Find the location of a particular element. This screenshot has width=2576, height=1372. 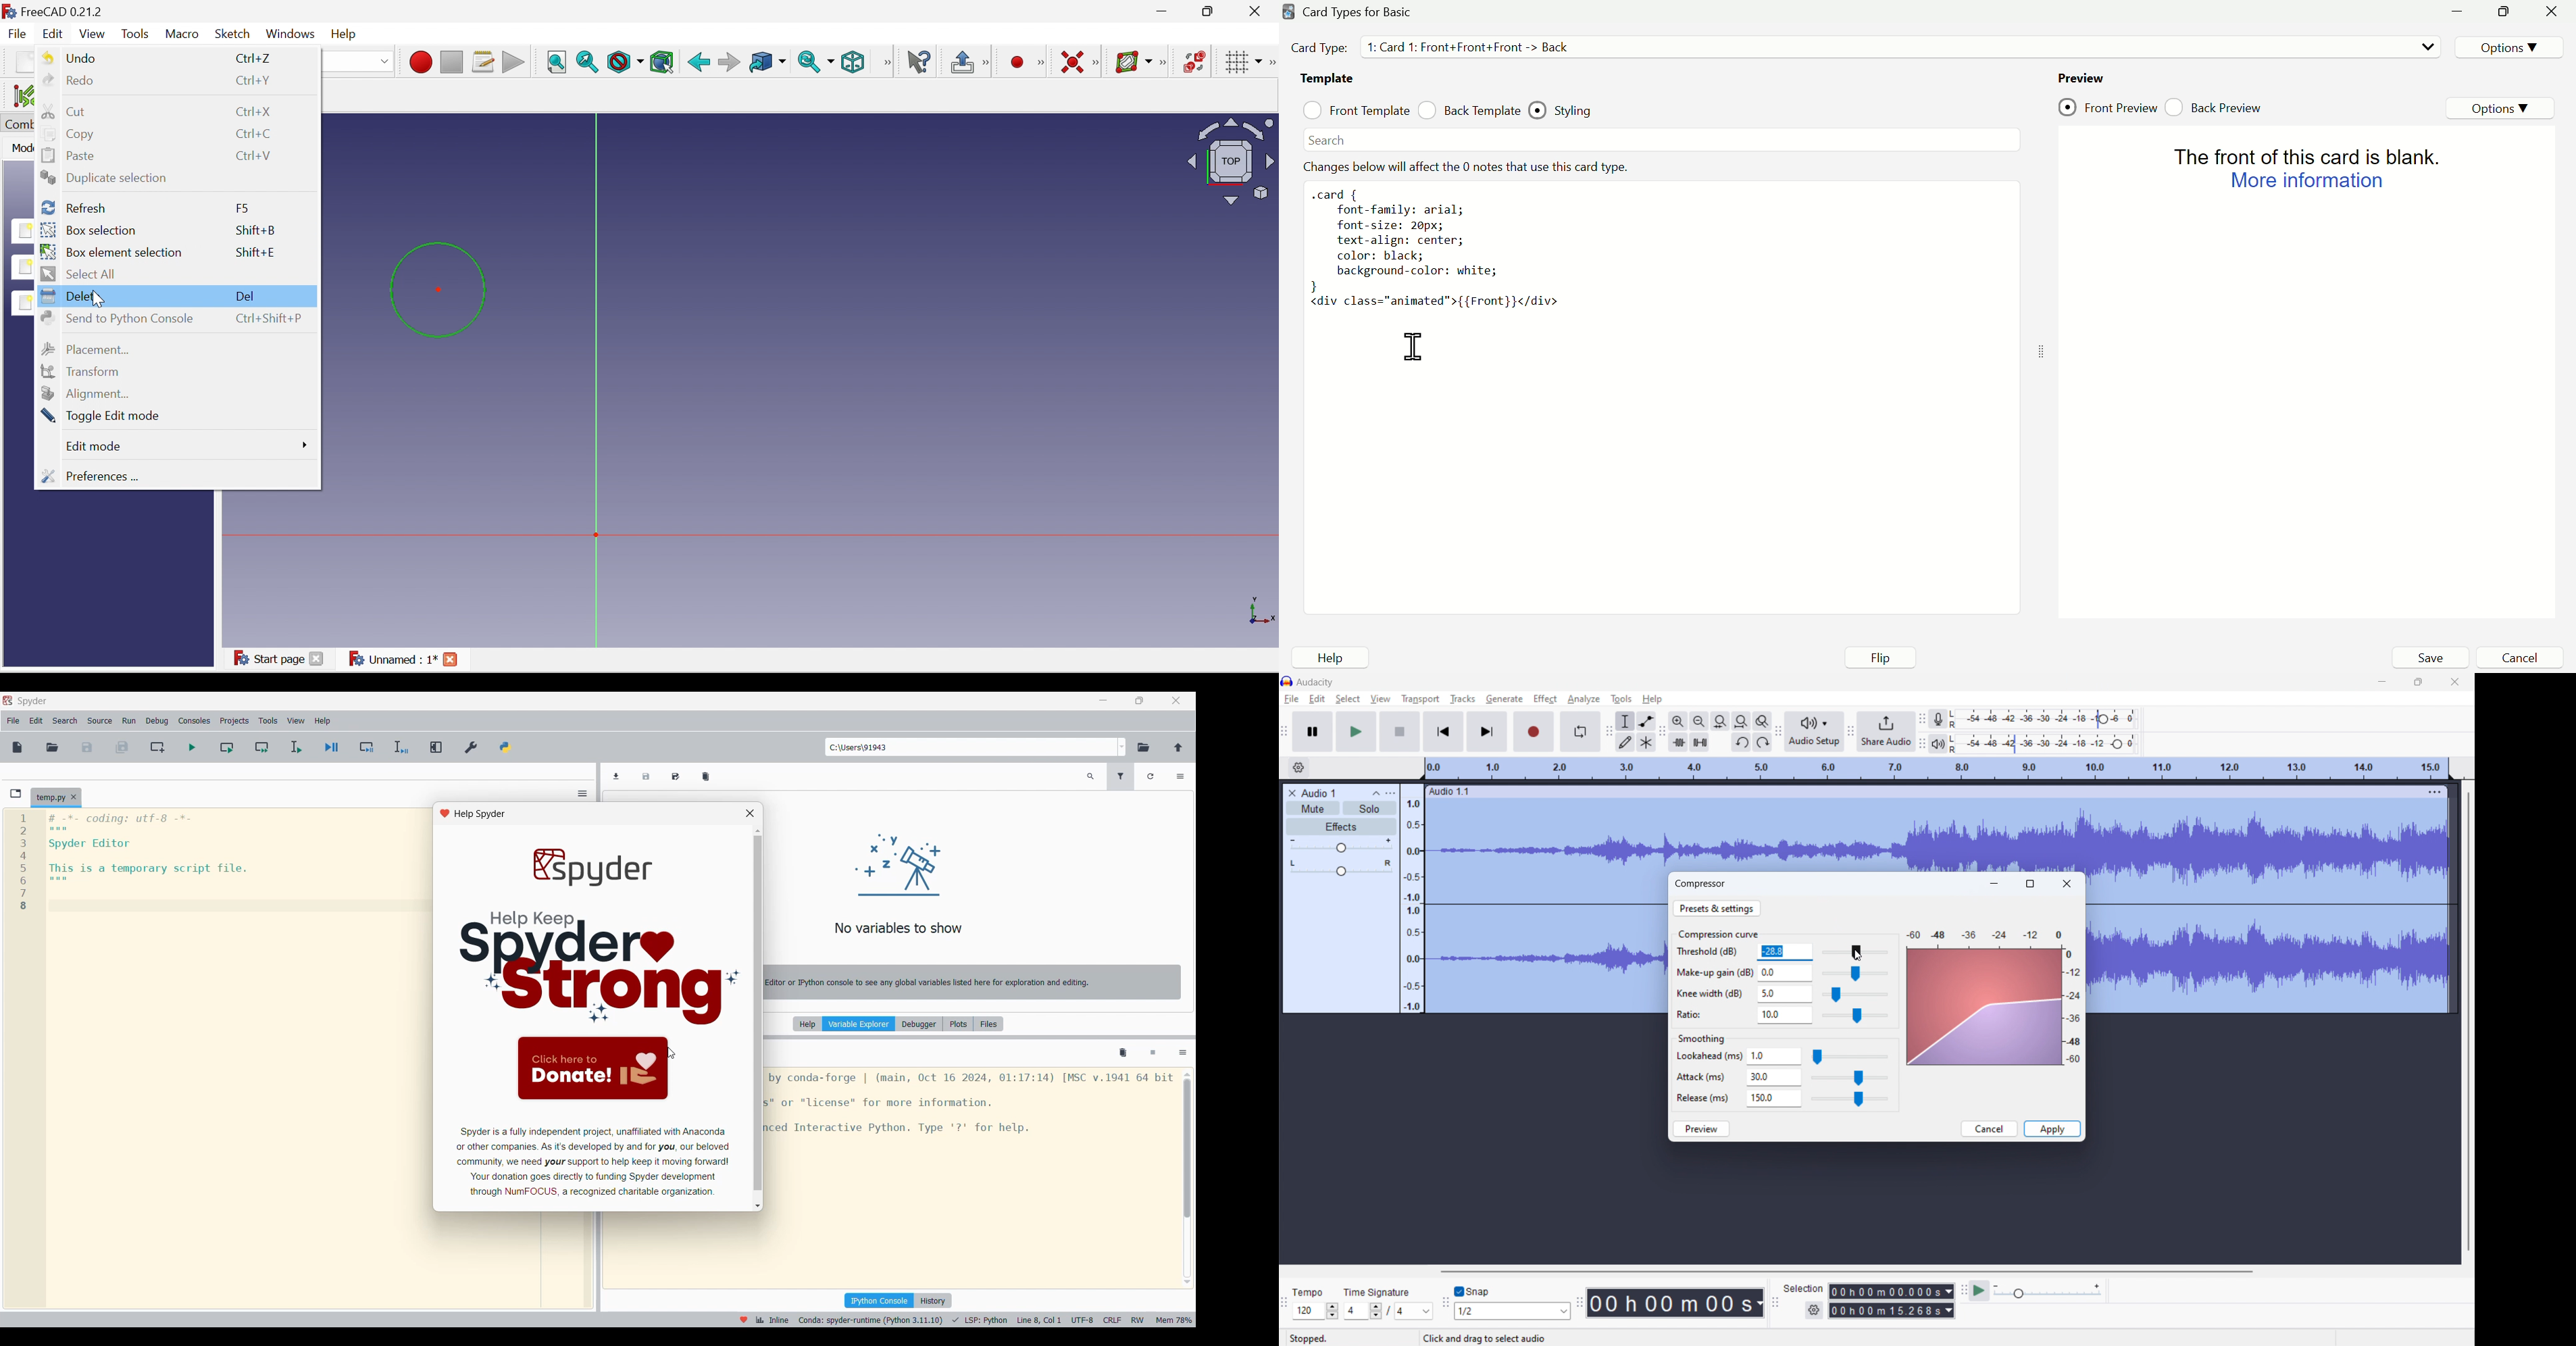

click to donate is located at coordinates (588, 1069).